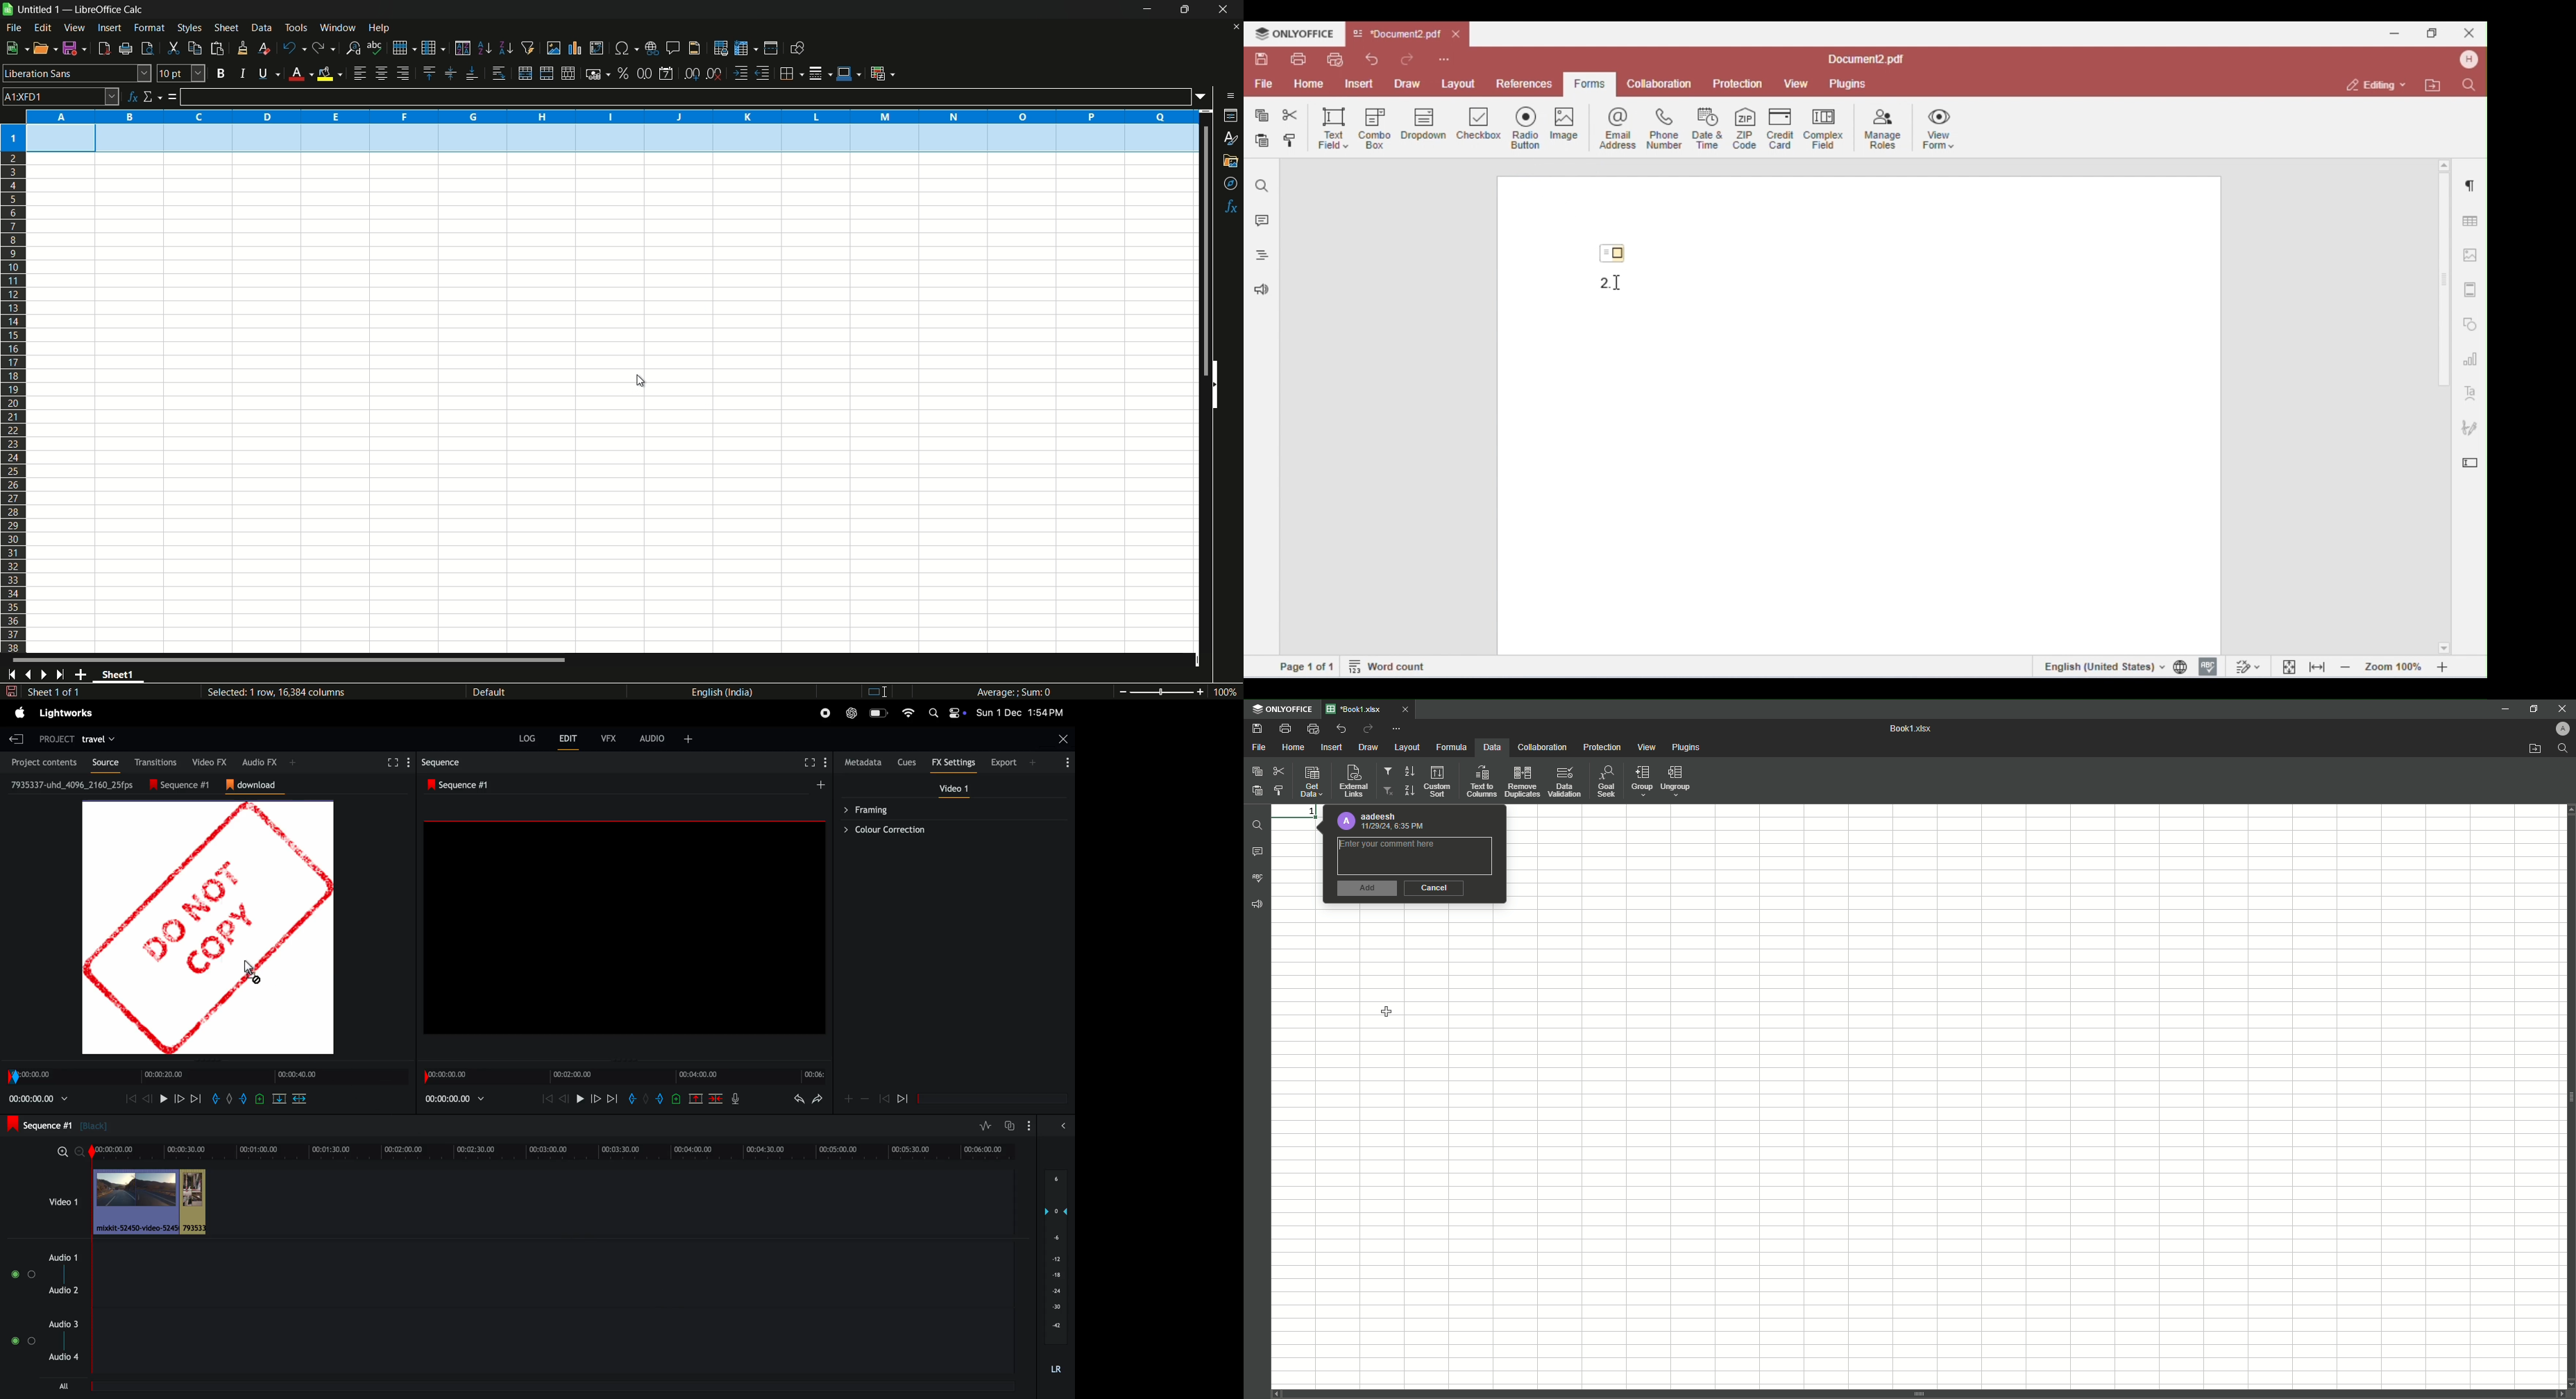 Image resolution: width=2576 pixels, height=1400 pixels. Describe the element at coordinates (242, 73) in the screenshot. I see `italic` at that location.